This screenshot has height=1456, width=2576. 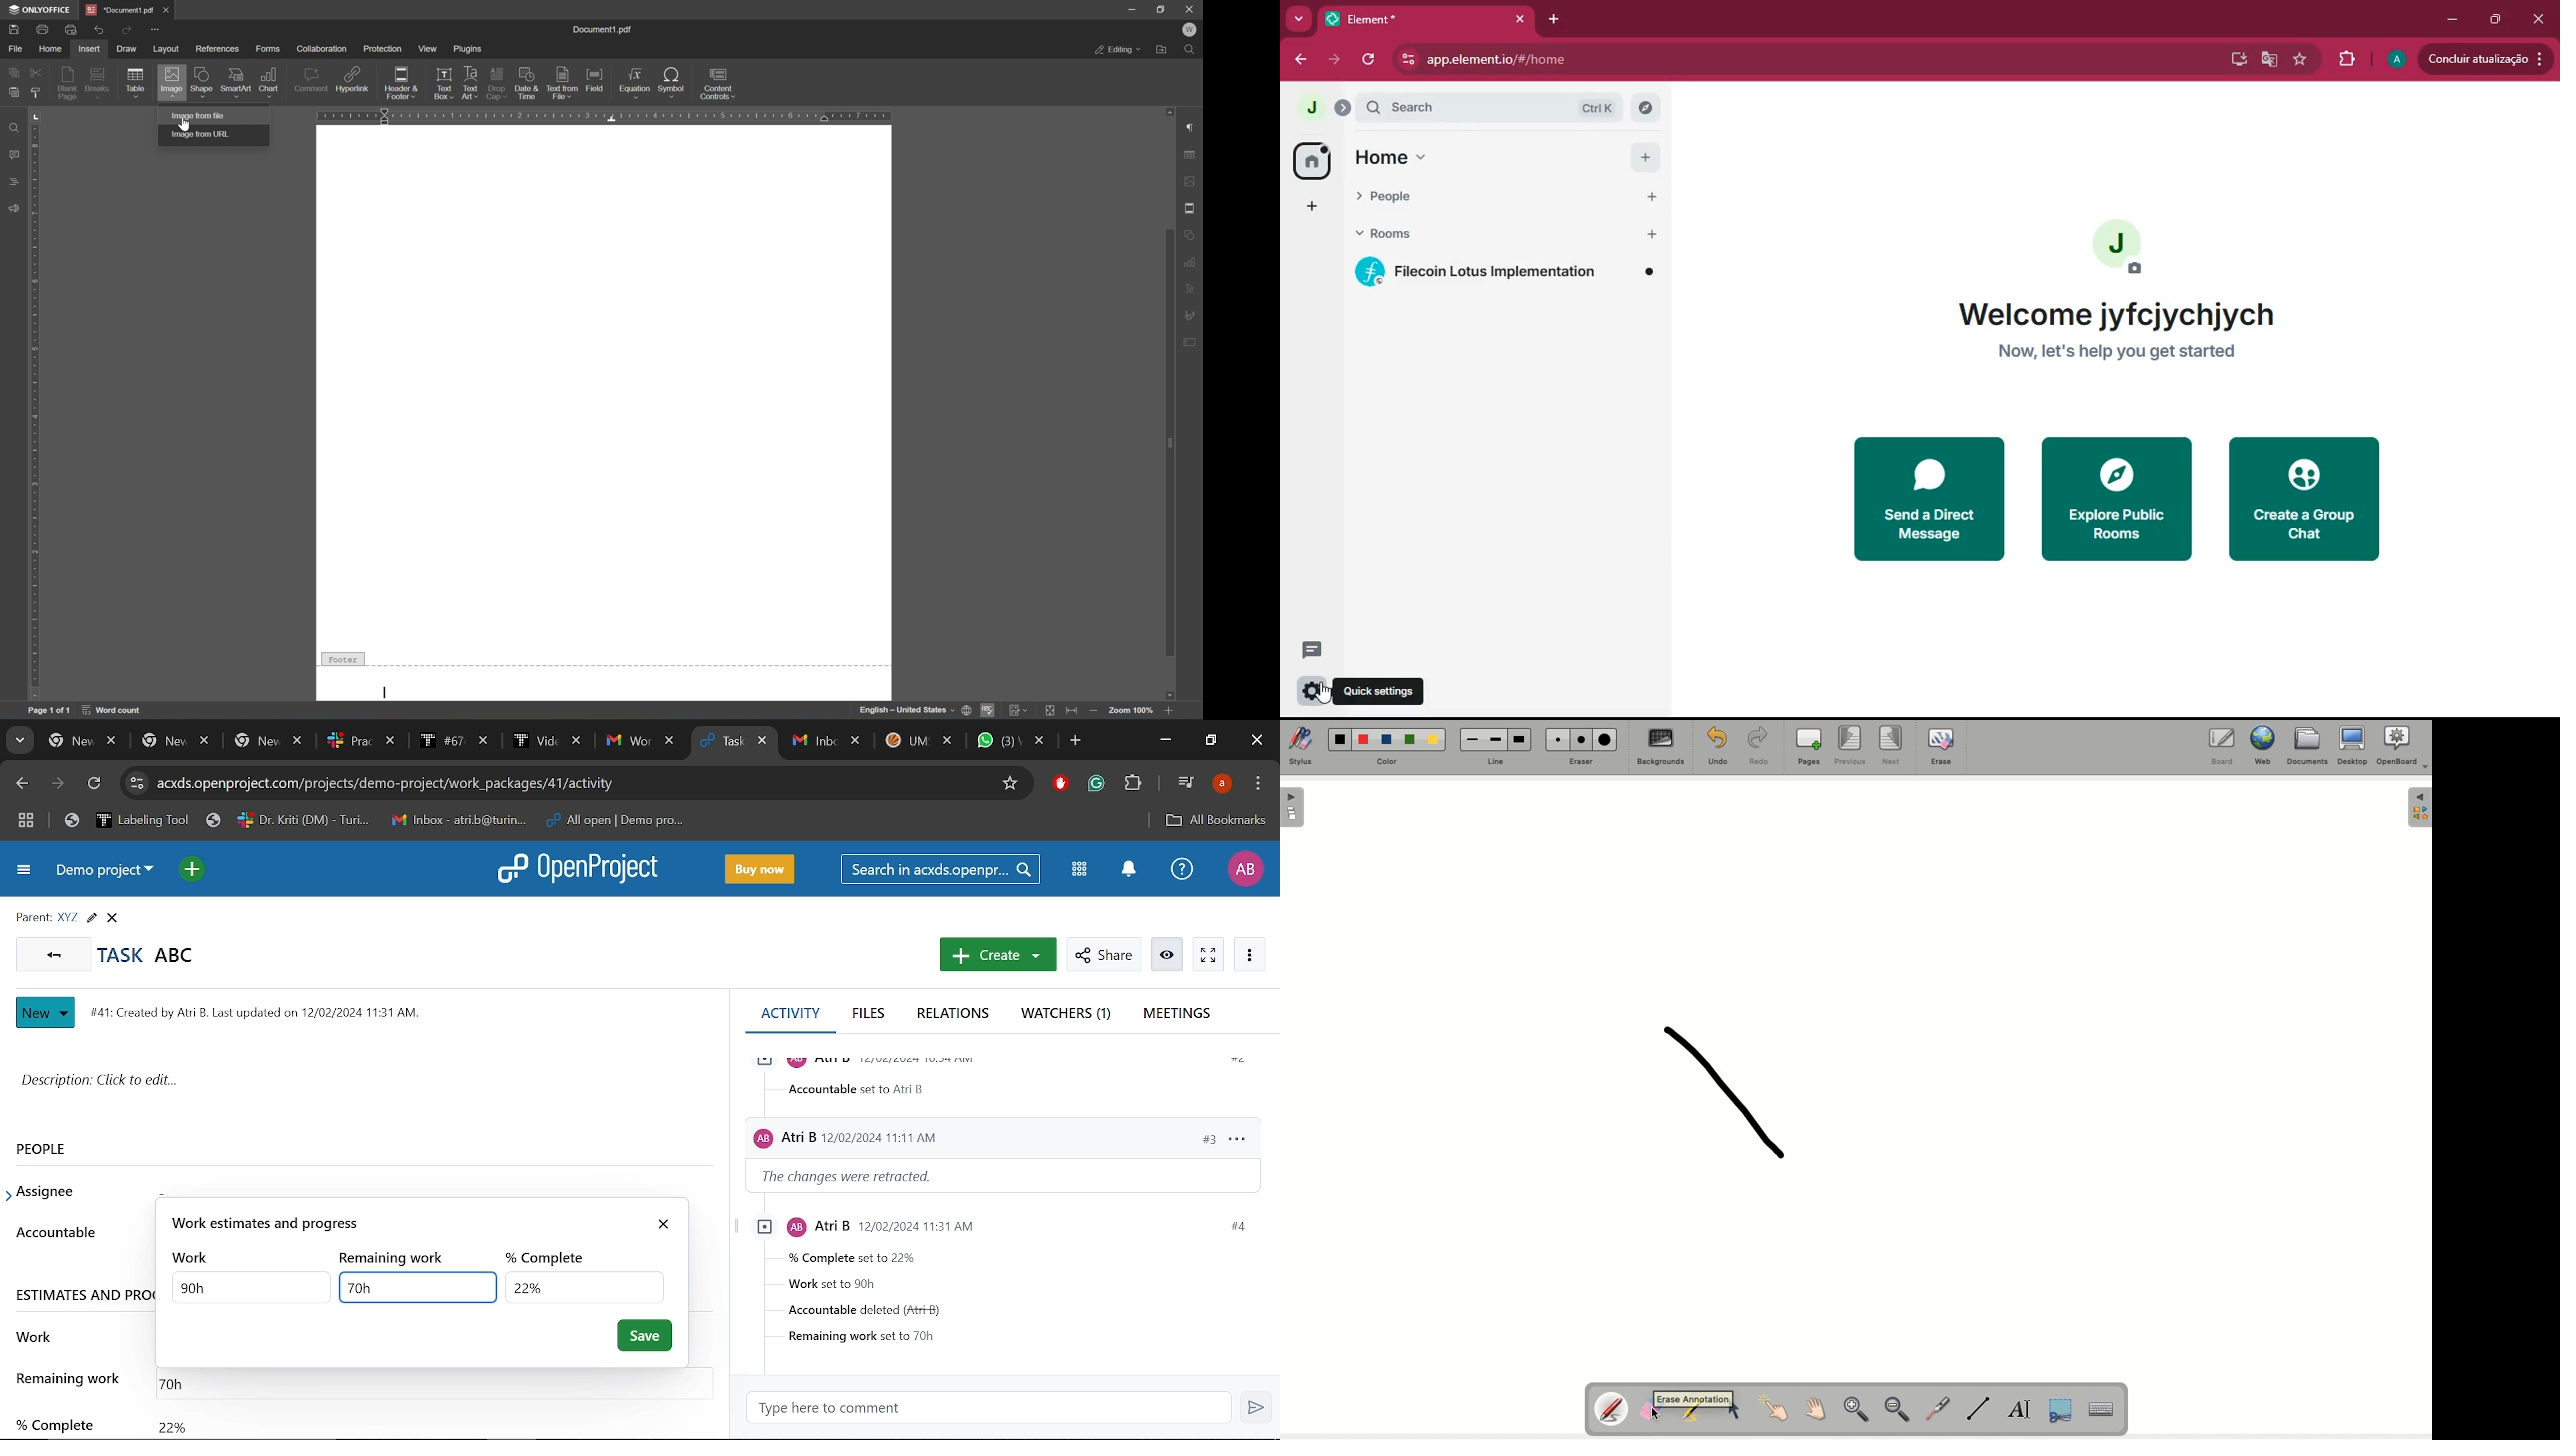 I want to click on smart art, so click(x=235, y=82).